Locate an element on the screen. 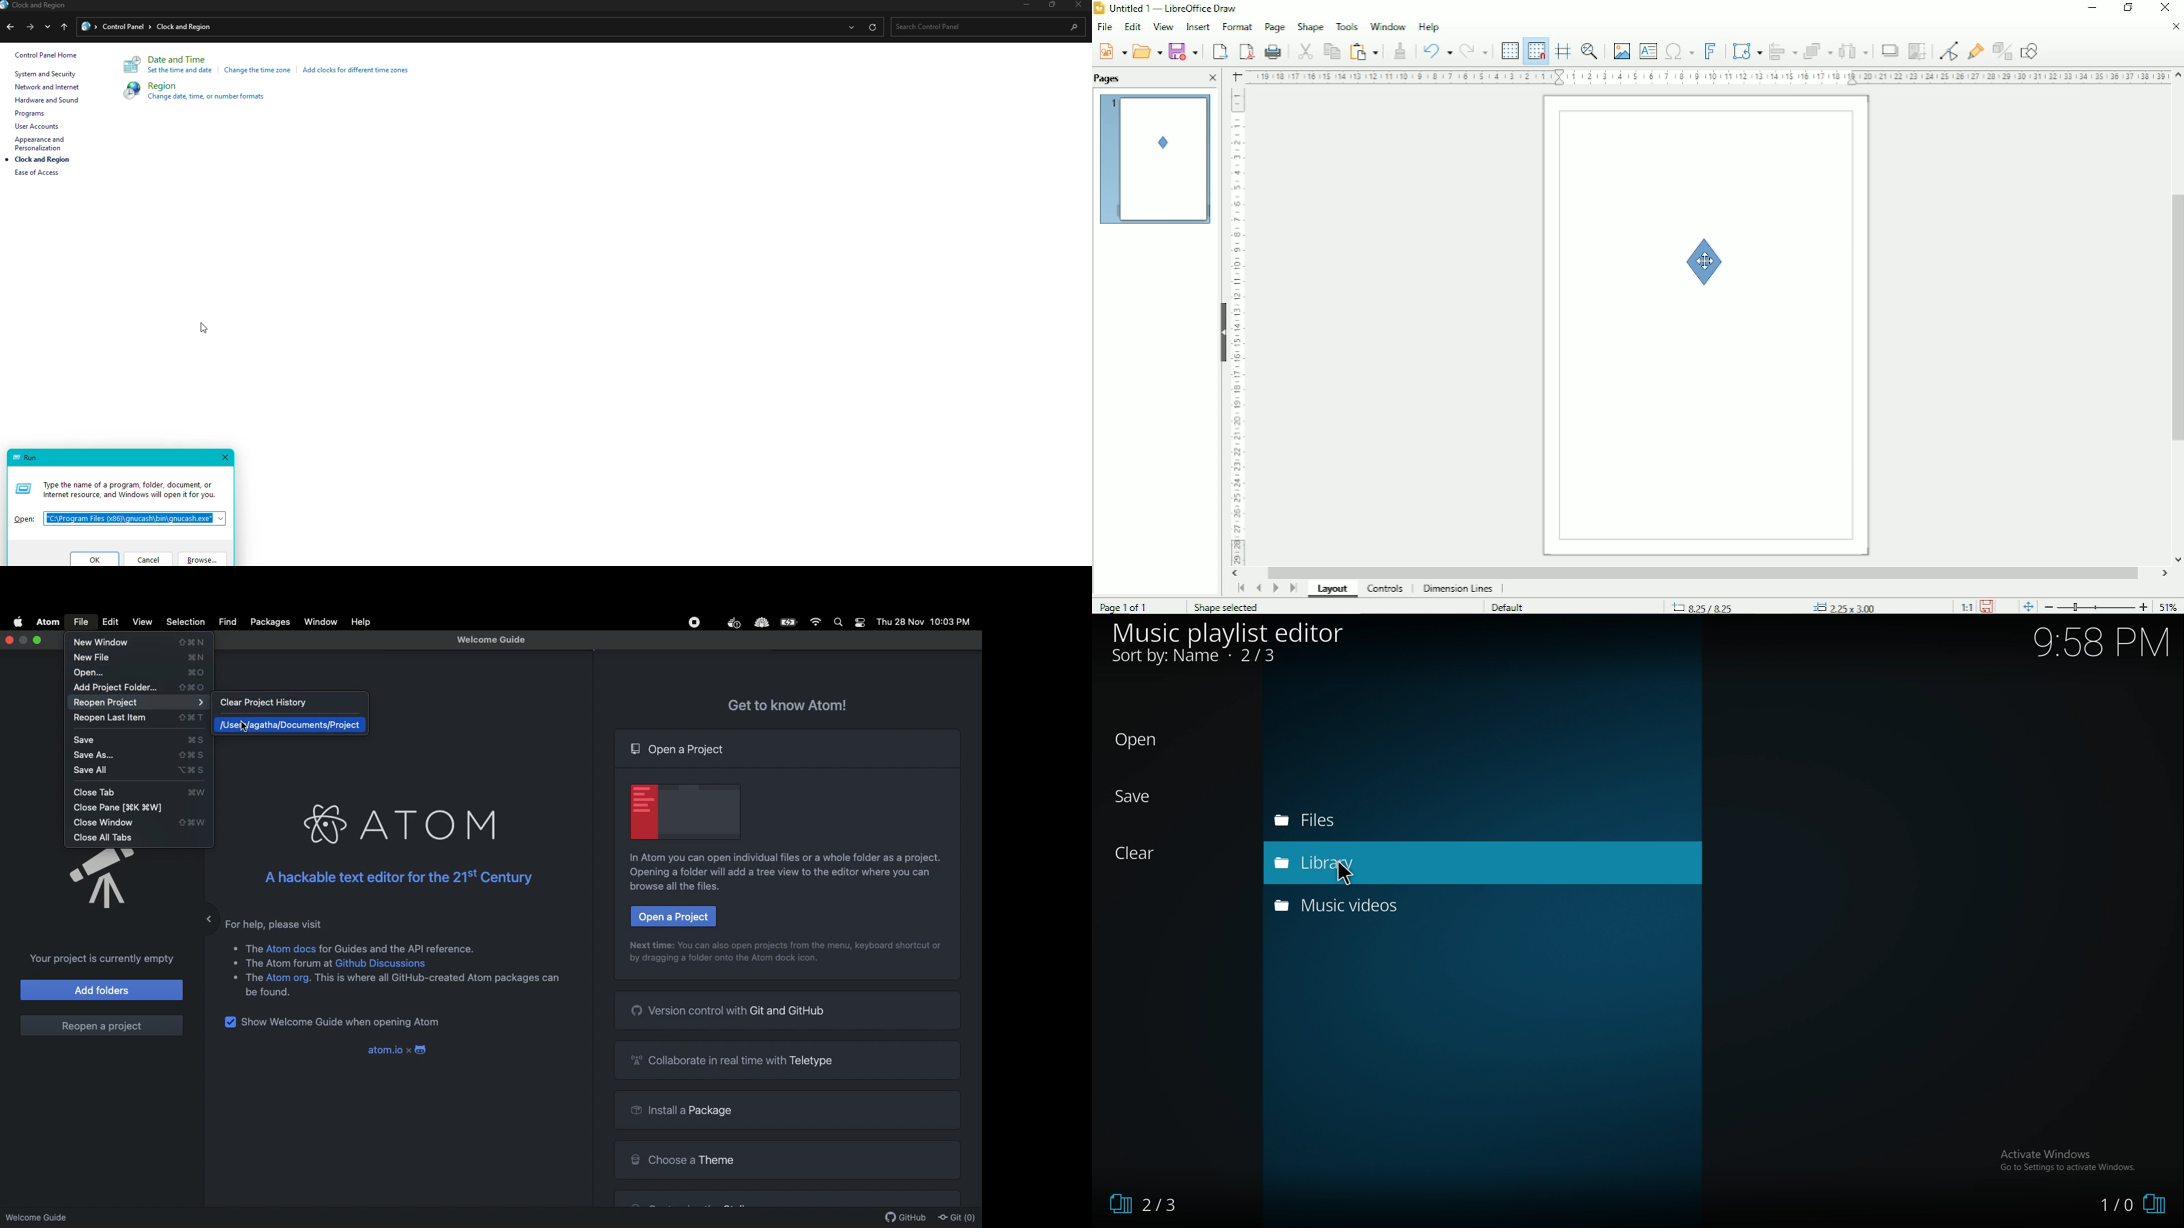 This screenshot has width=2184, height=1232. Close is located at coordinates (2174, 27).